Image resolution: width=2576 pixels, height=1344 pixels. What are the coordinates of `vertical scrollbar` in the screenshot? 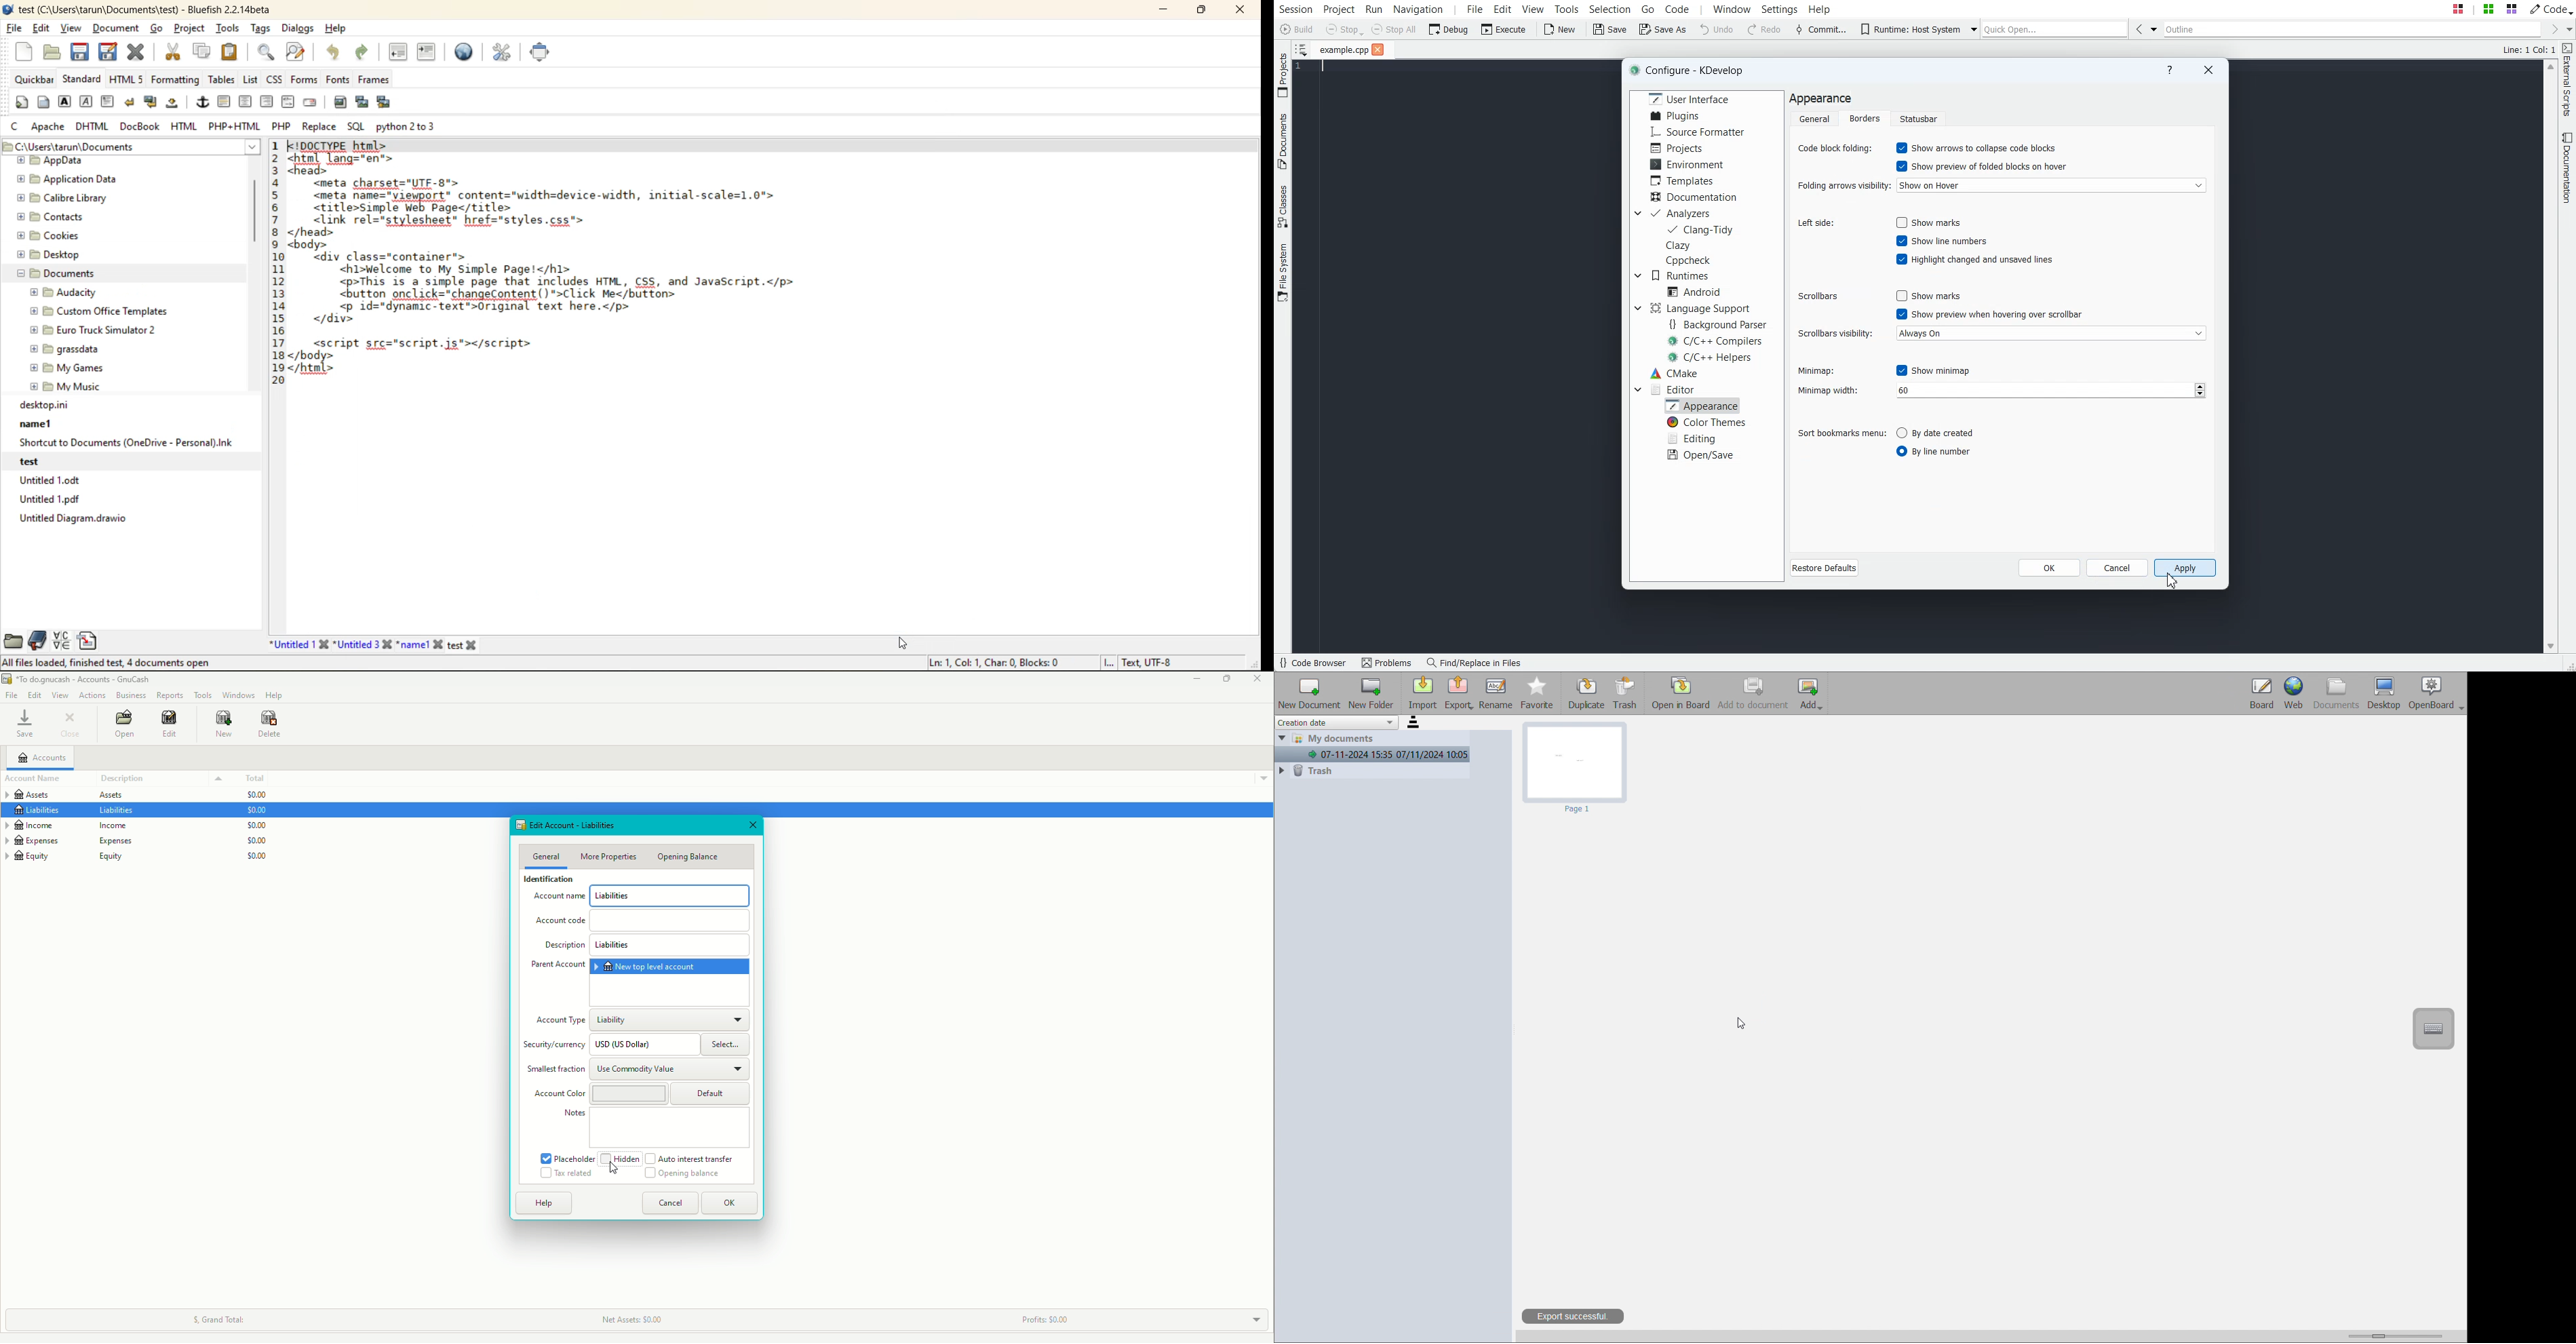 It's located at (1252, 386).